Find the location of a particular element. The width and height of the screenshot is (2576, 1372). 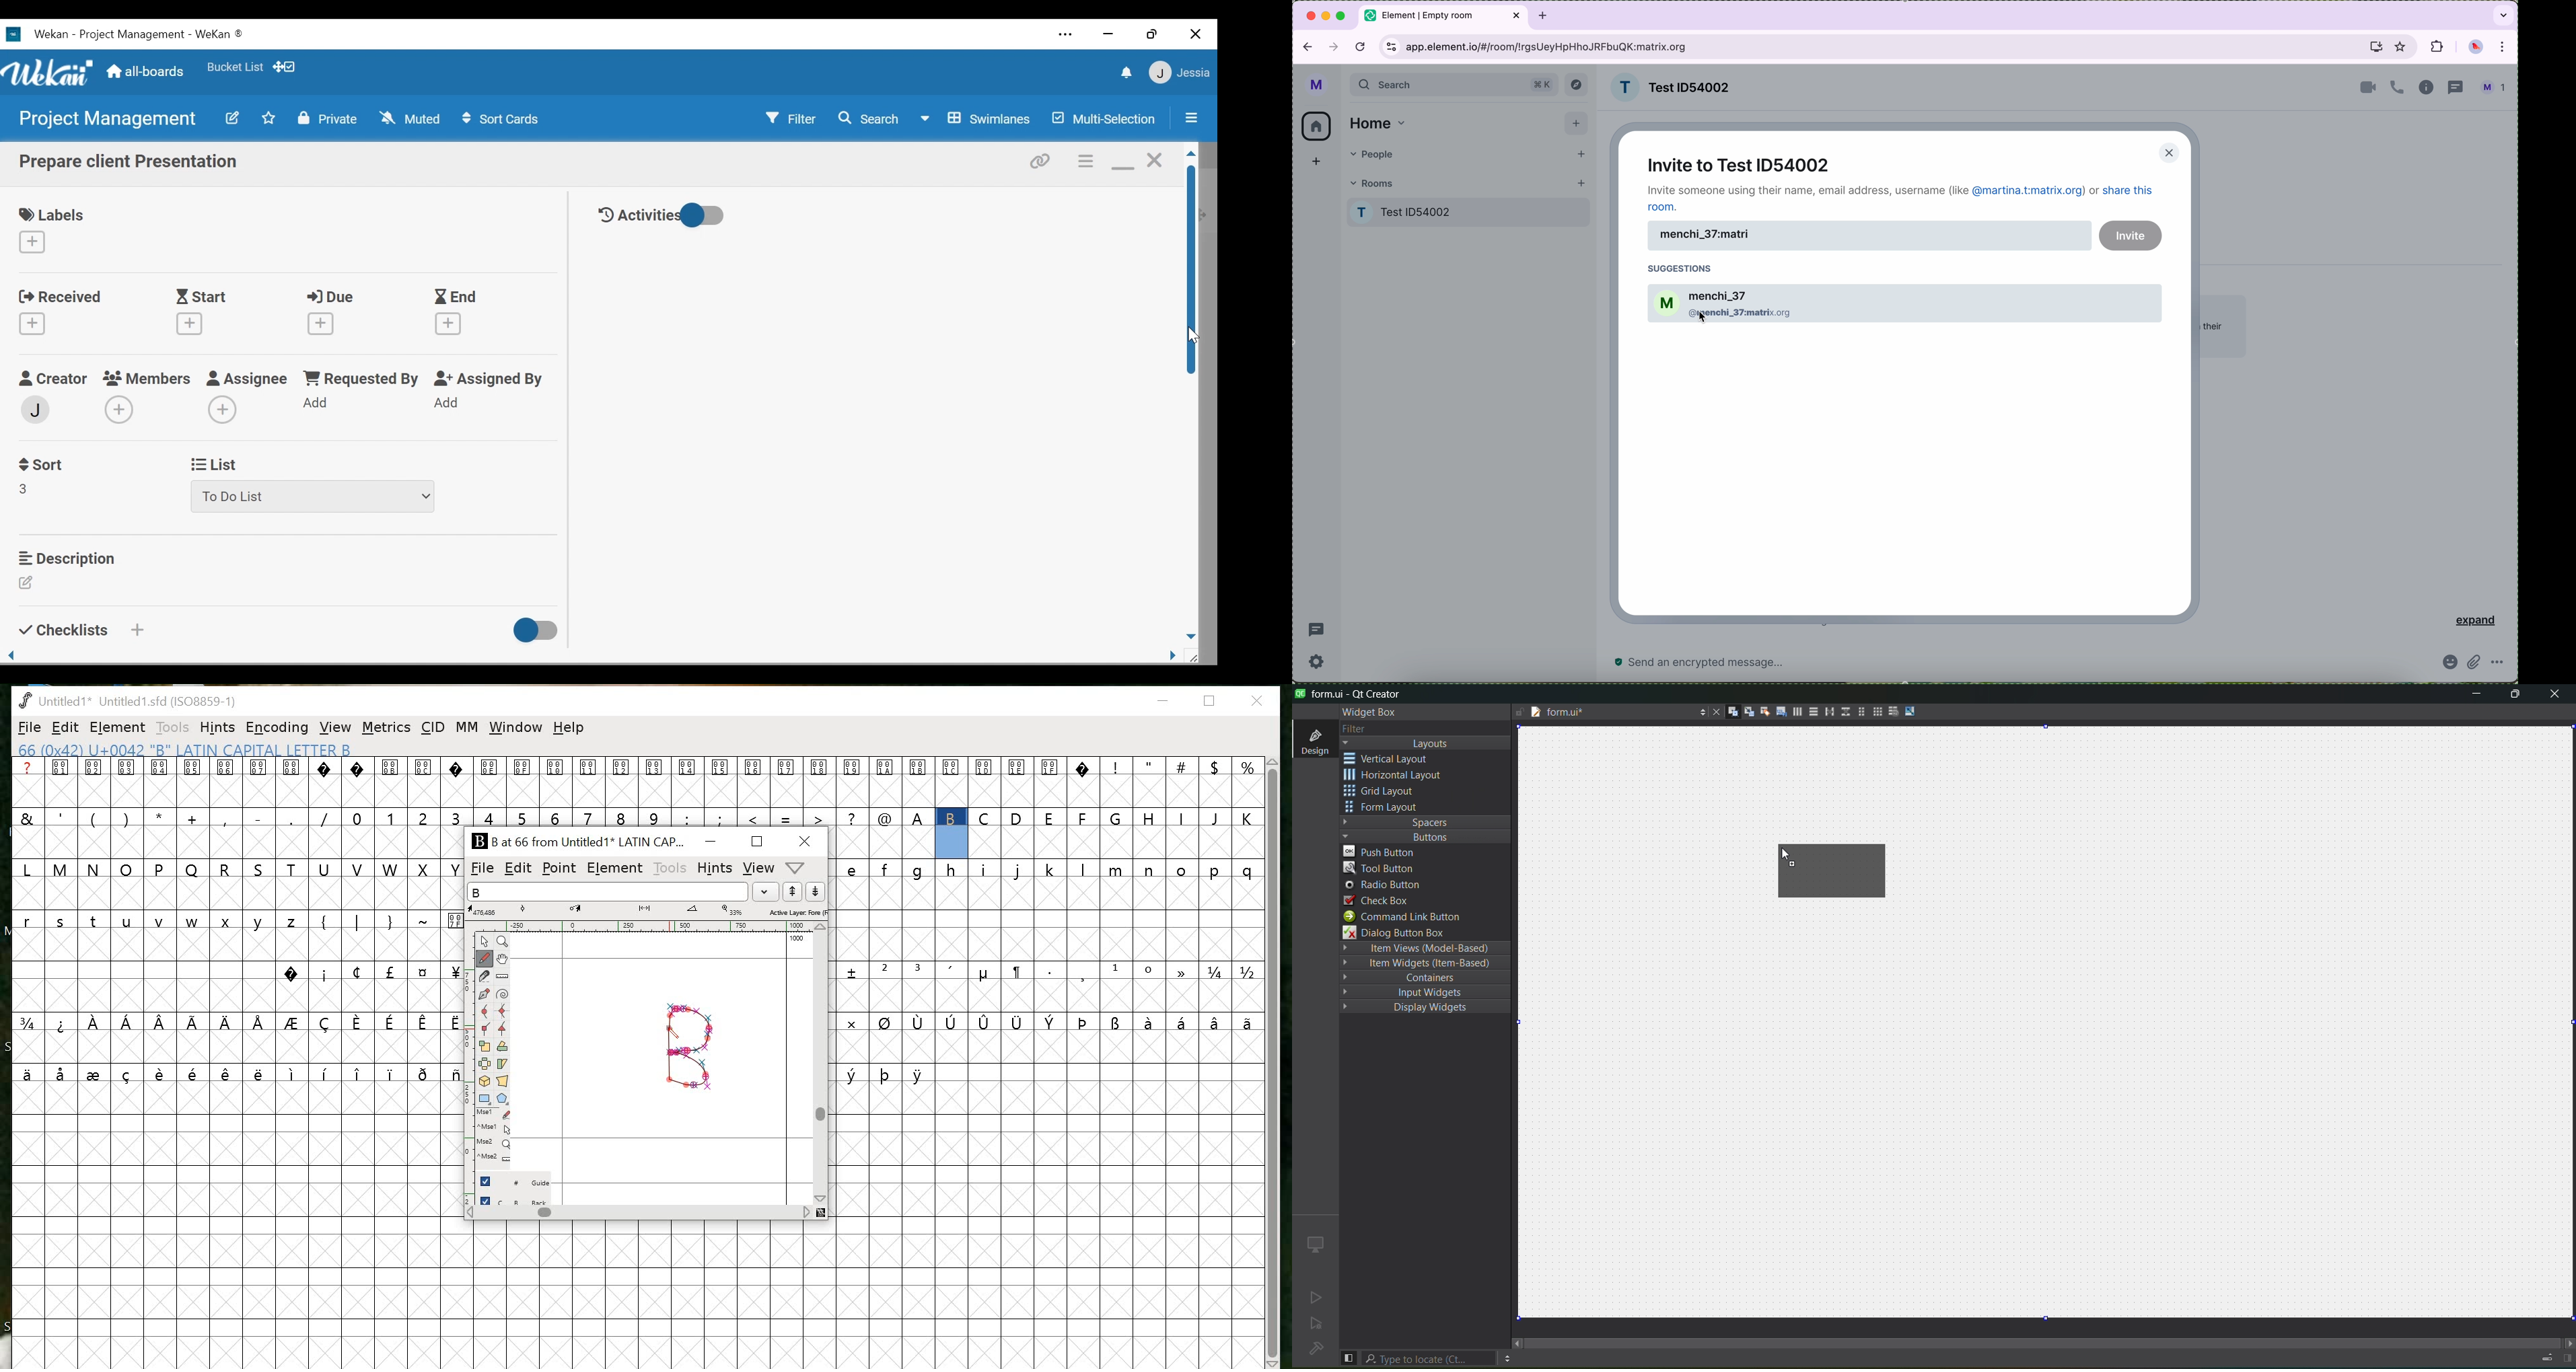

Create Received Date is located at coordinates (33, 323).